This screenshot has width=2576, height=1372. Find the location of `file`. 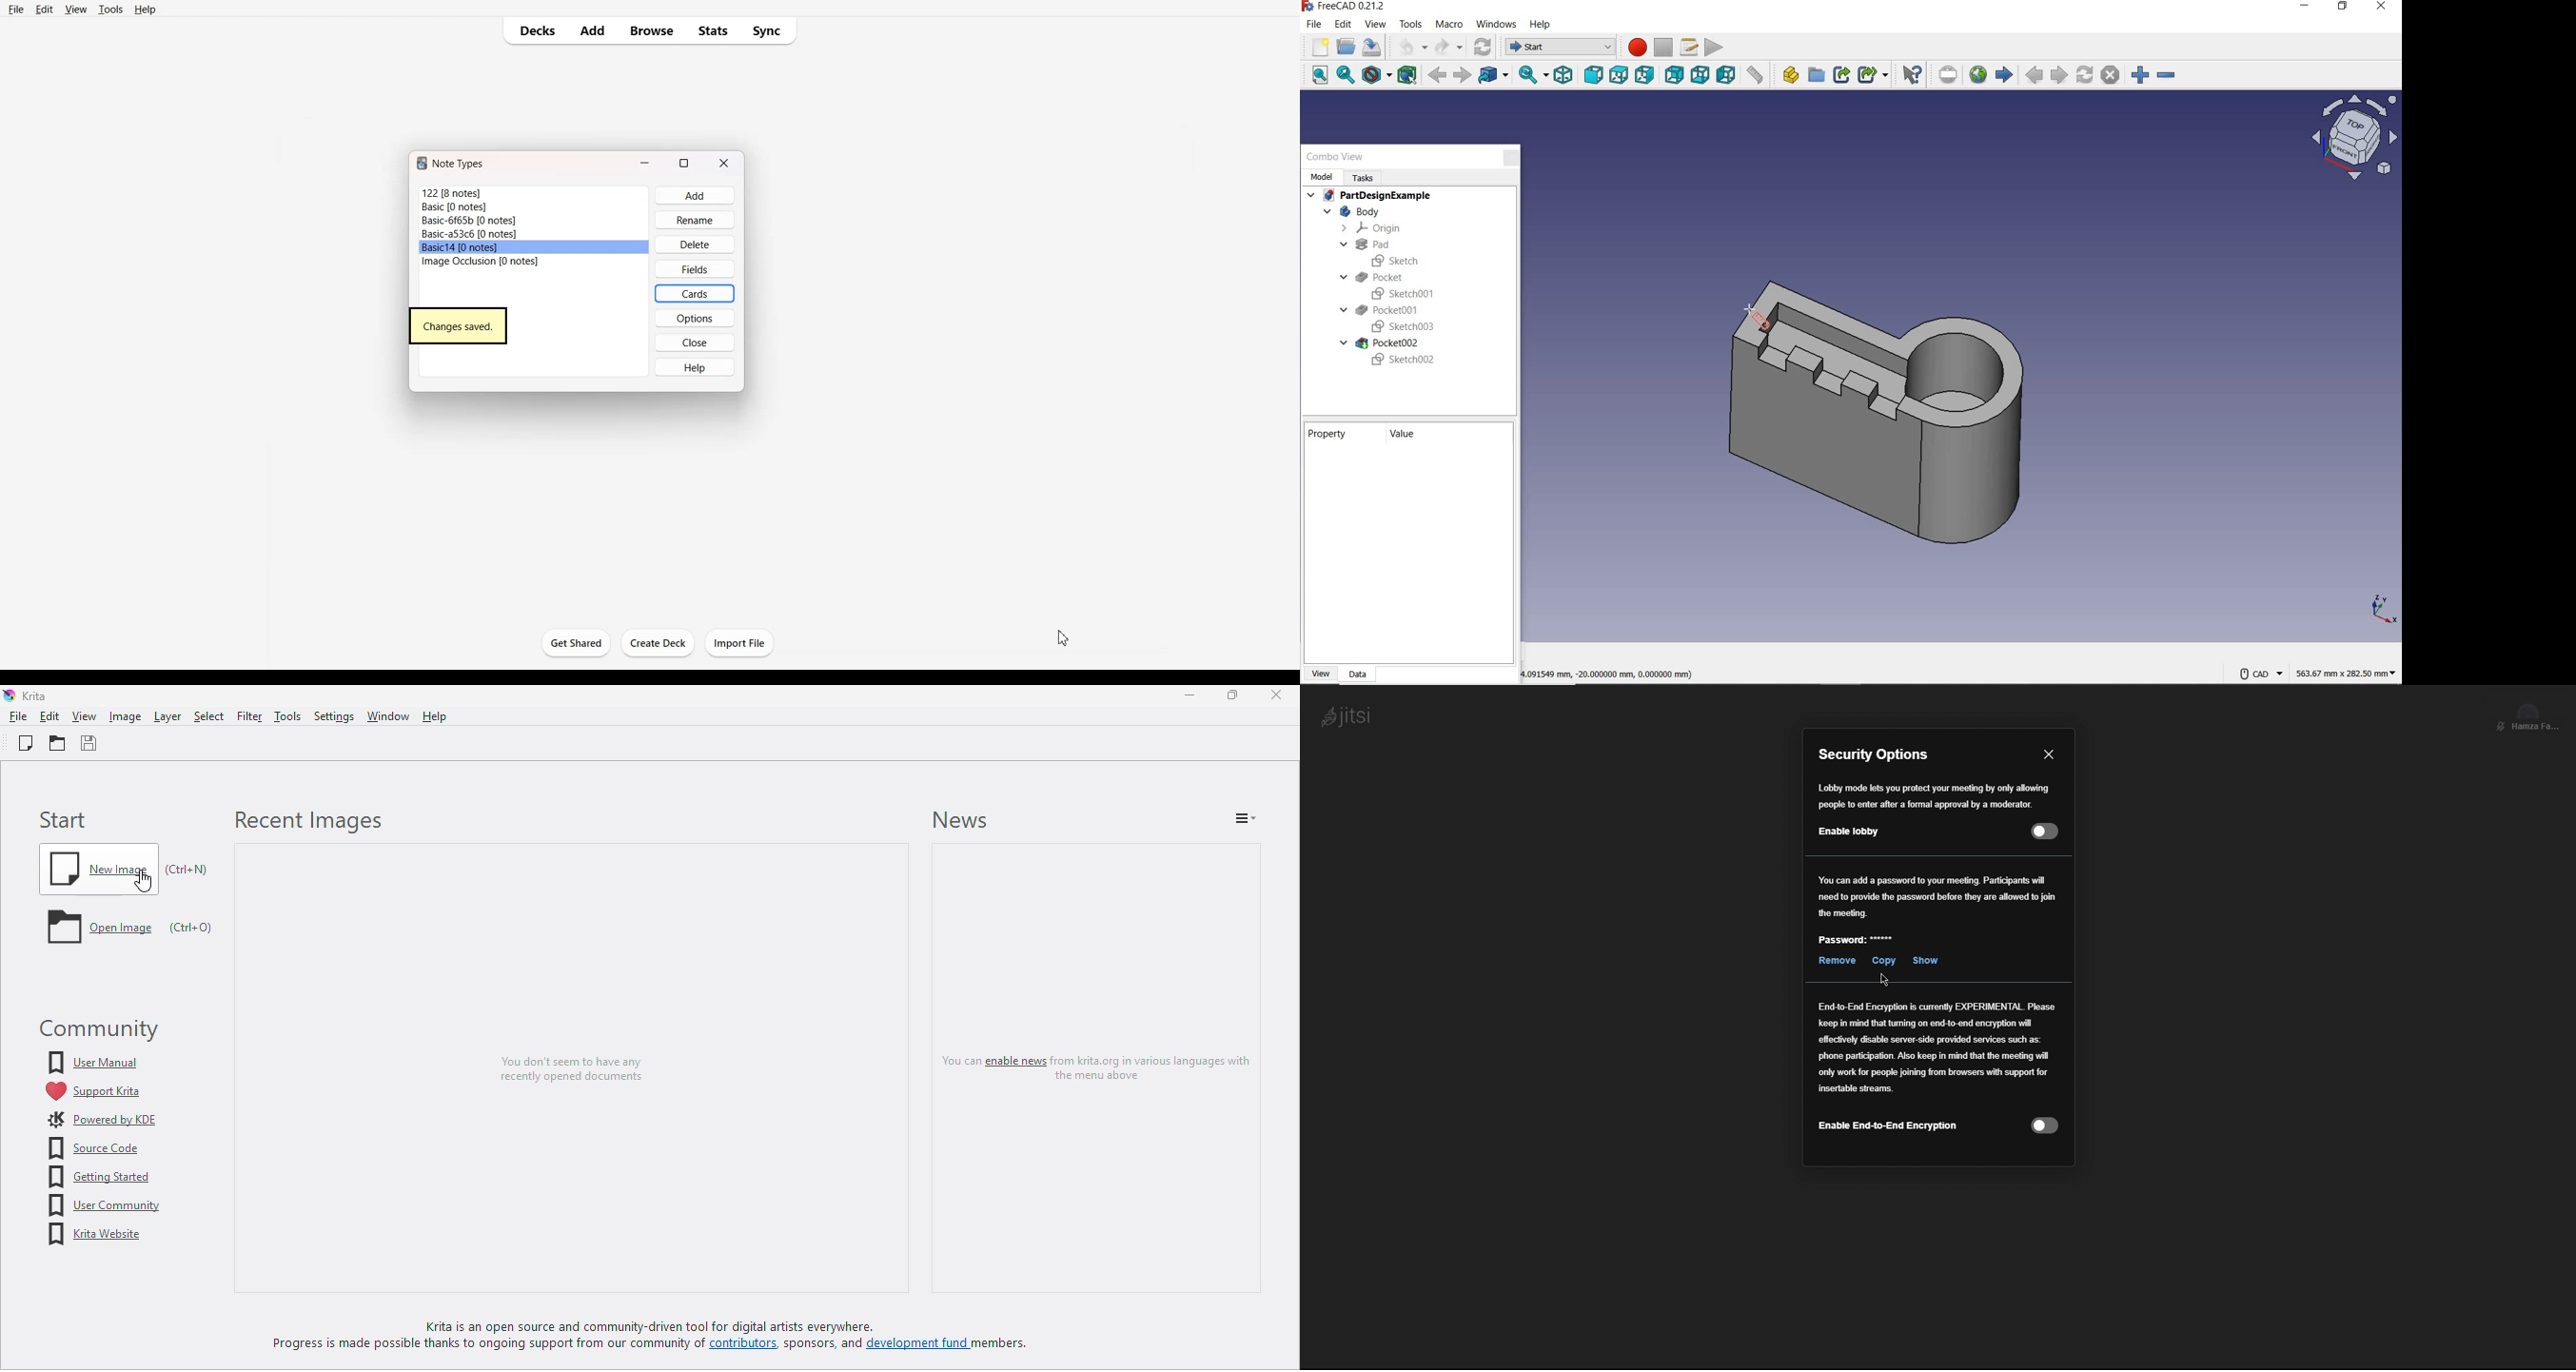

file is located at coordinates (18, 716).